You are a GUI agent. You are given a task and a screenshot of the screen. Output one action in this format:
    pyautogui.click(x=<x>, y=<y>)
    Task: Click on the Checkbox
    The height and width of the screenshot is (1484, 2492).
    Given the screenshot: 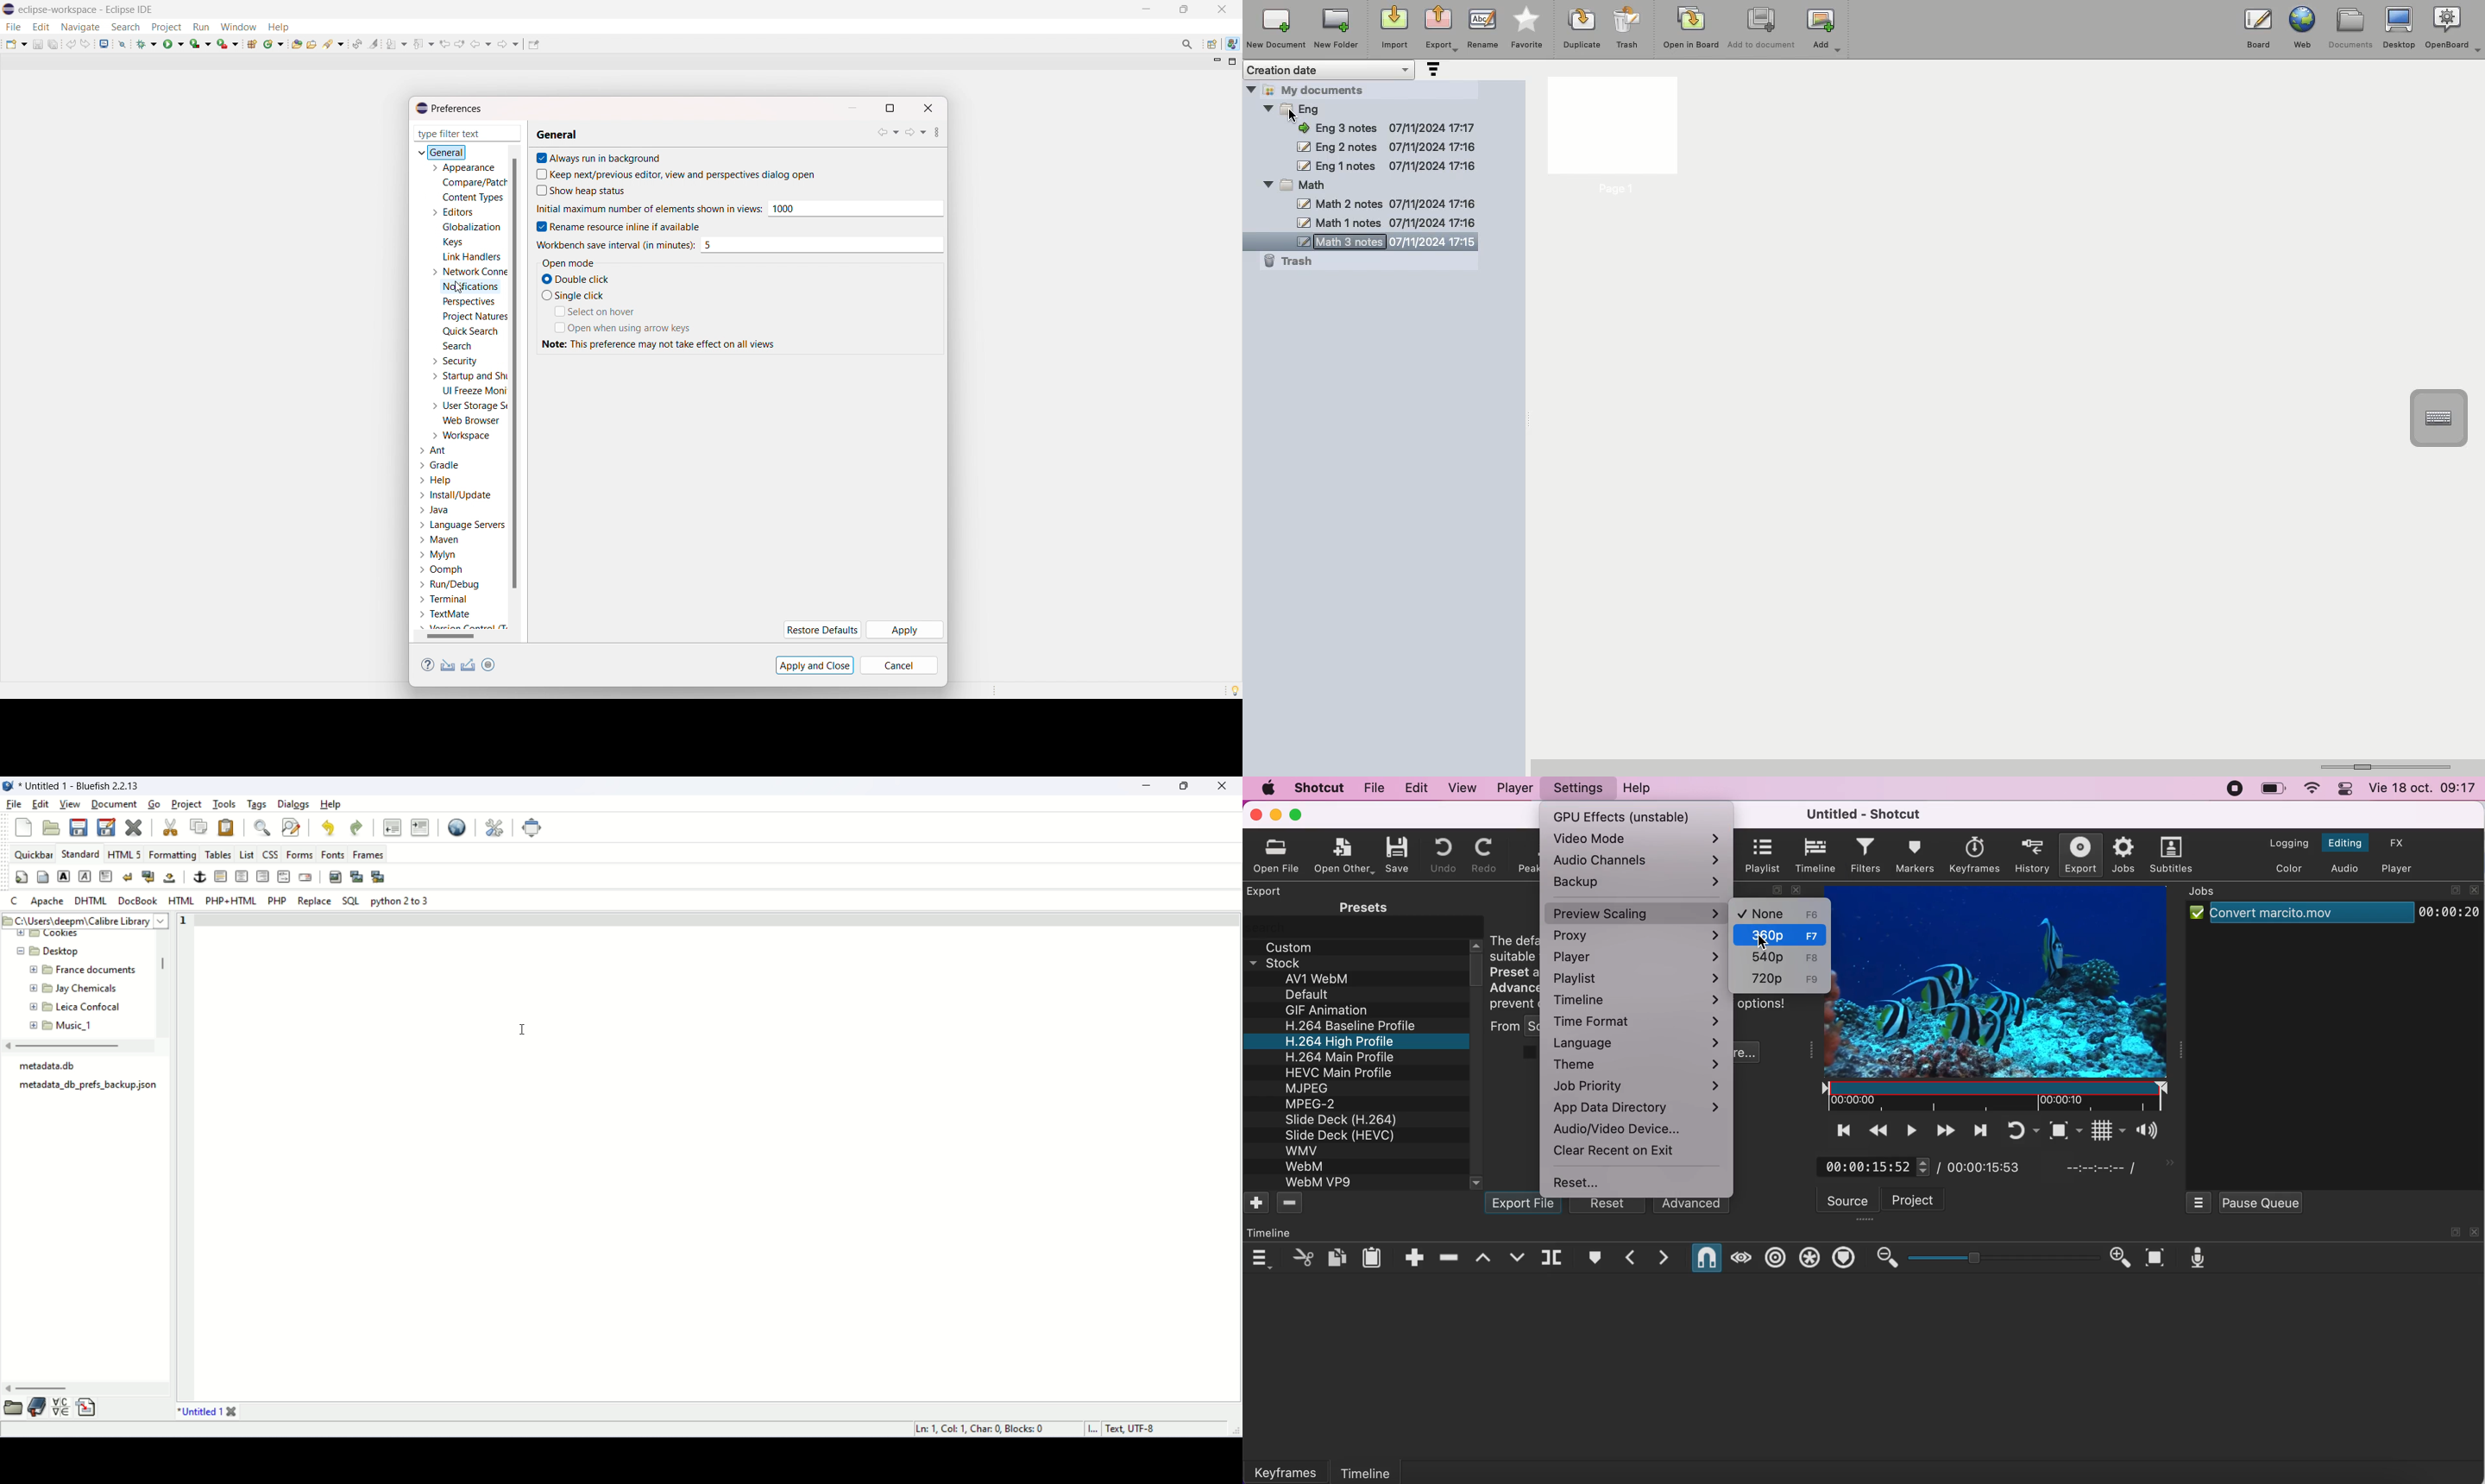 What is the action you would take?
    pyautogui.click(x=545, y=295)
    